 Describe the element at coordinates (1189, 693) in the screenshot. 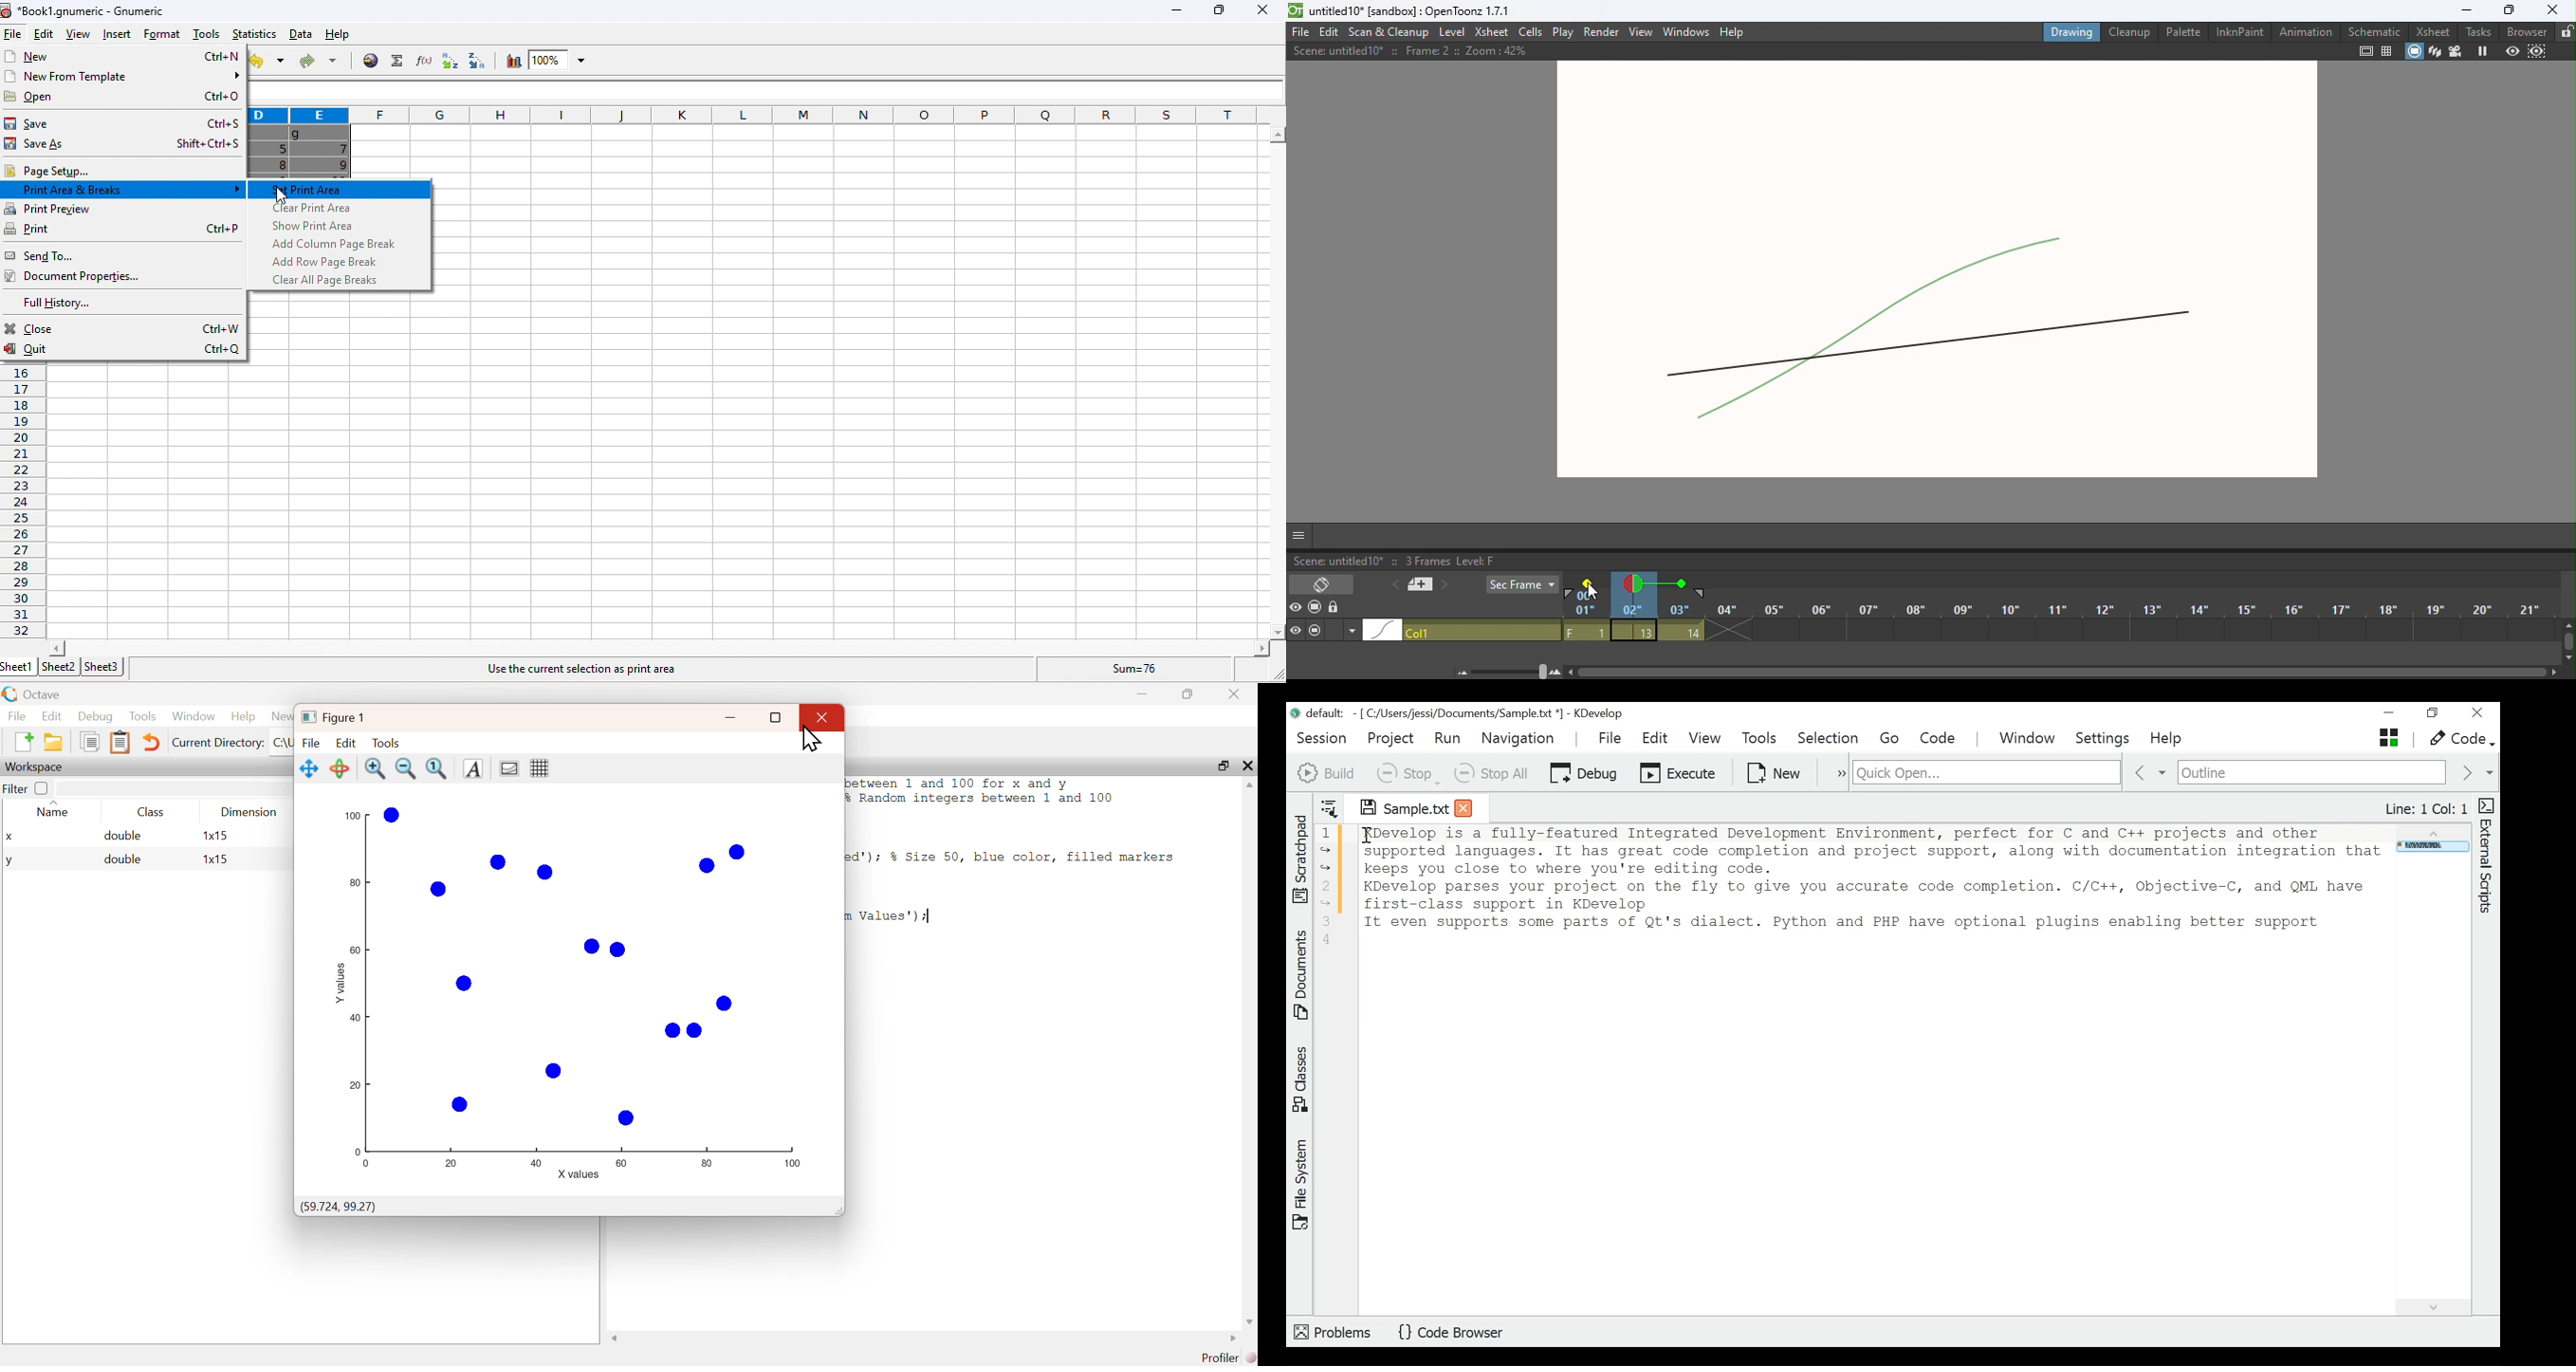

I see `maximize` at that location.